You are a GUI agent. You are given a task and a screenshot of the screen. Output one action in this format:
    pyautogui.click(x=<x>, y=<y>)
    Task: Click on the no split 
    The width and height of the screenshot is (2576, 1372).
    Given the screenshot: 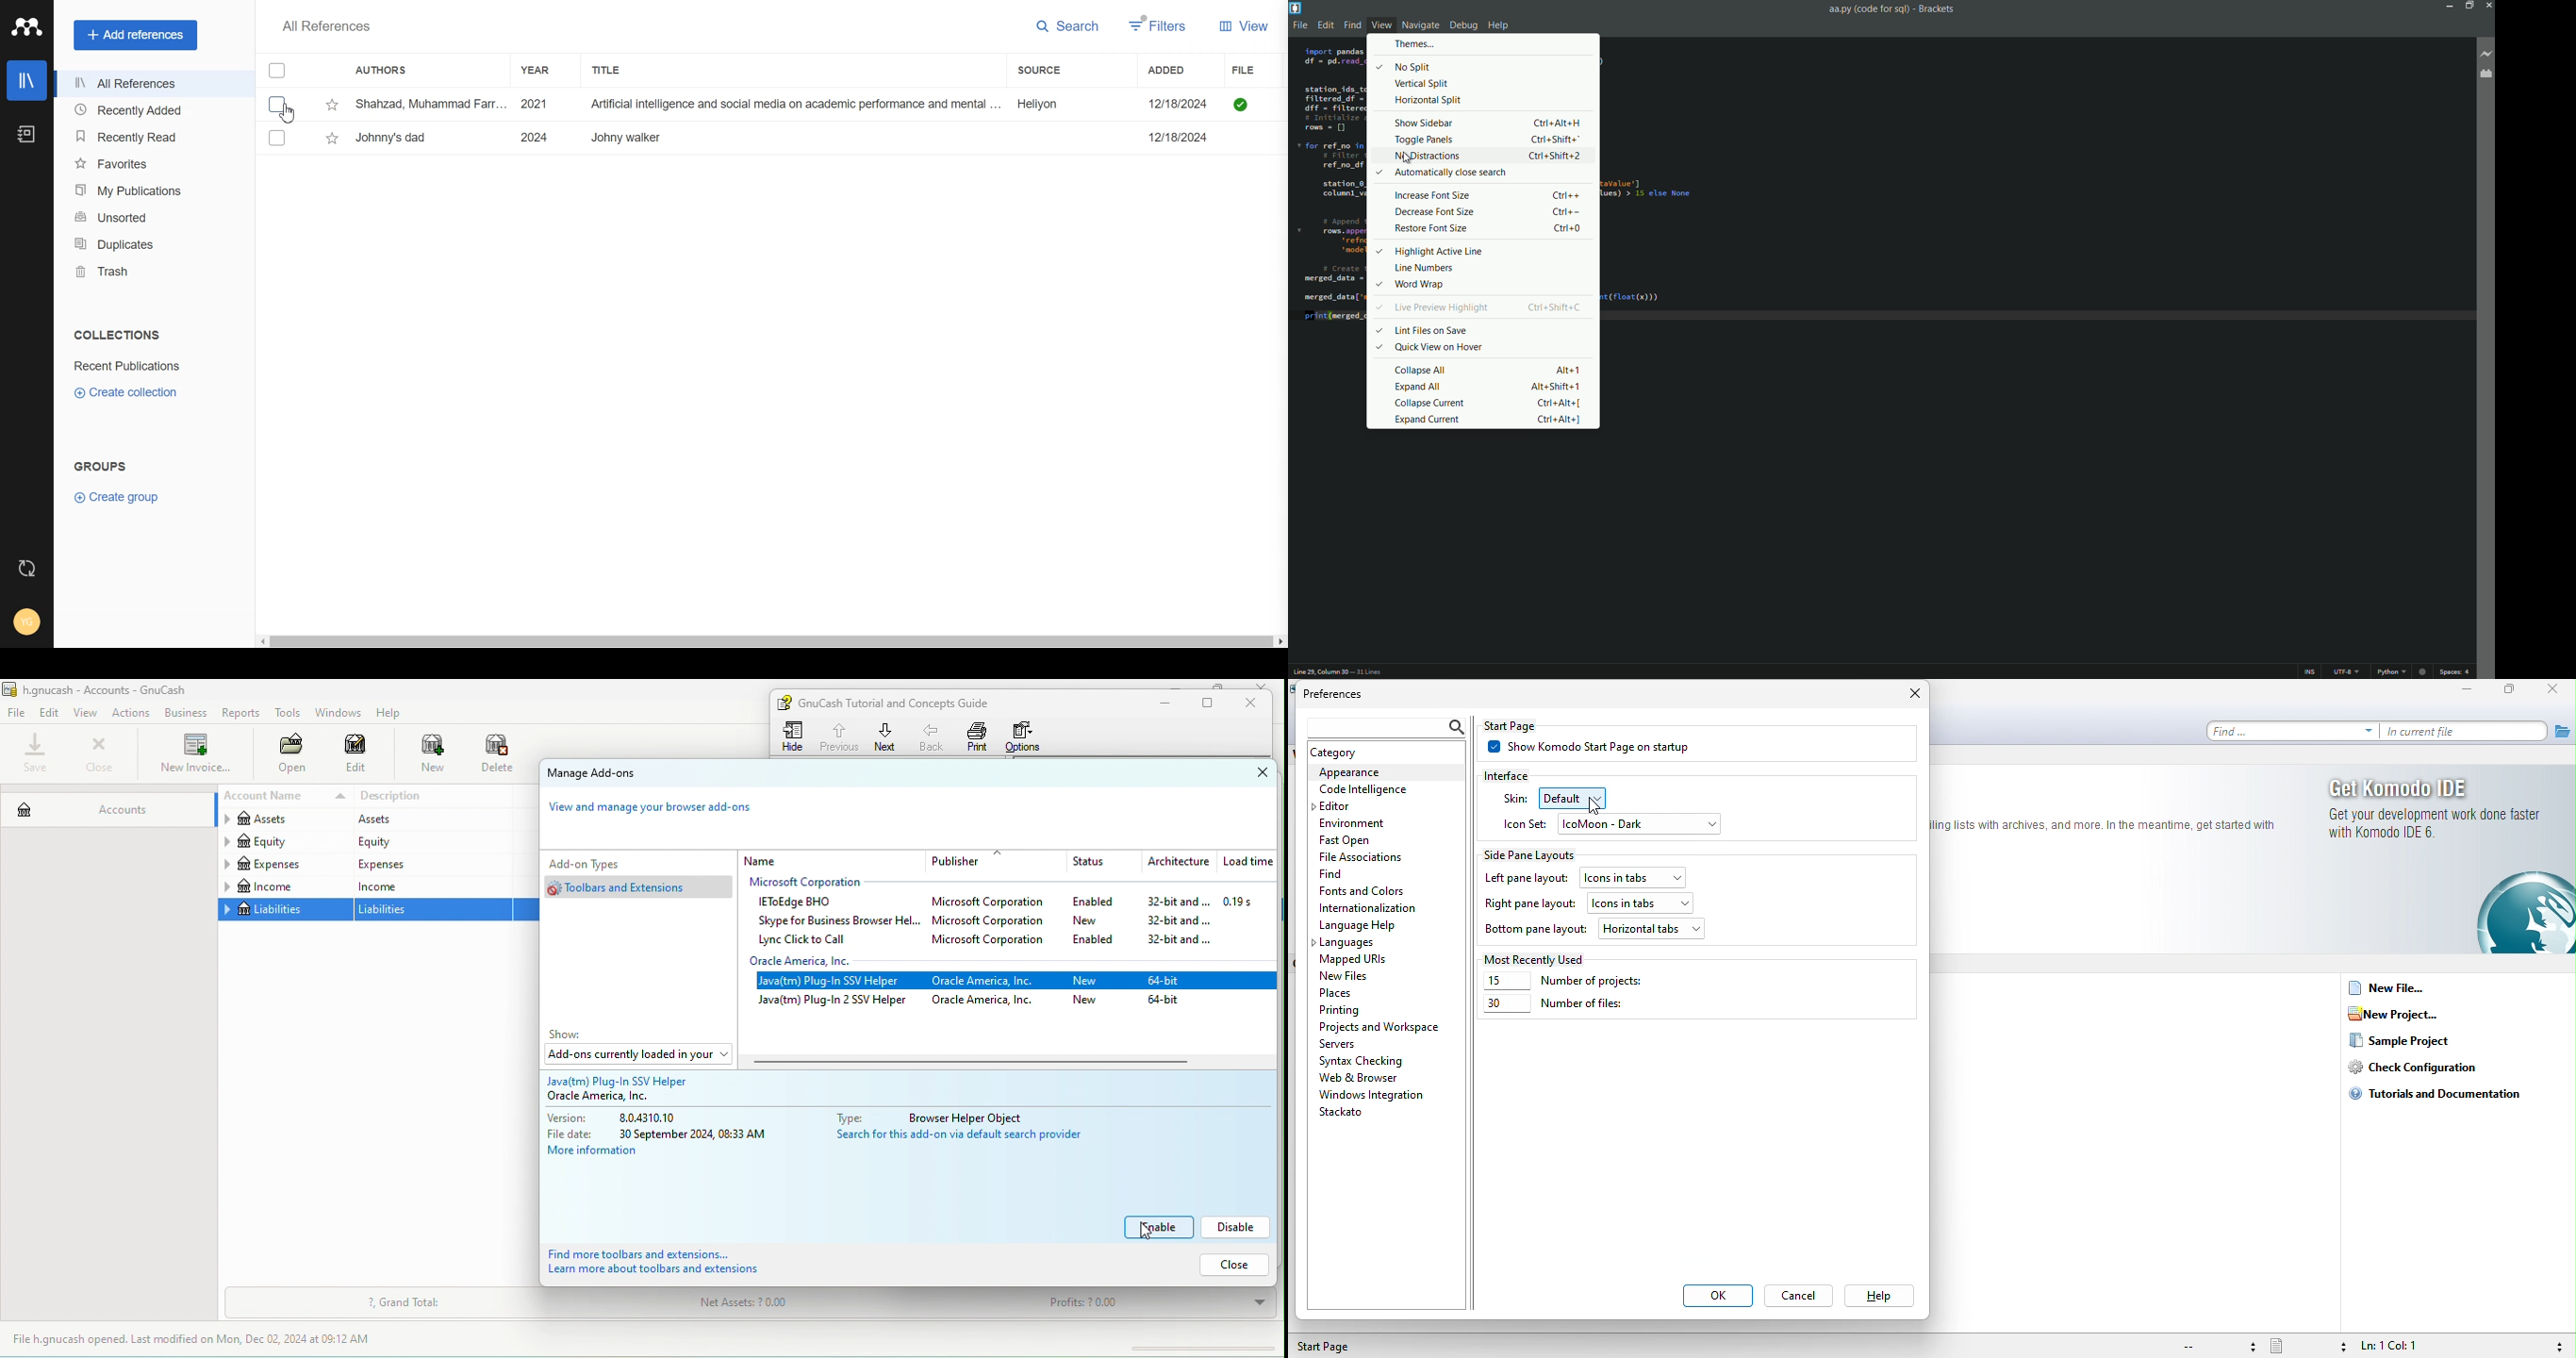 What is the action you would take?
    pyautogui.click(x=1487, y=66)
    